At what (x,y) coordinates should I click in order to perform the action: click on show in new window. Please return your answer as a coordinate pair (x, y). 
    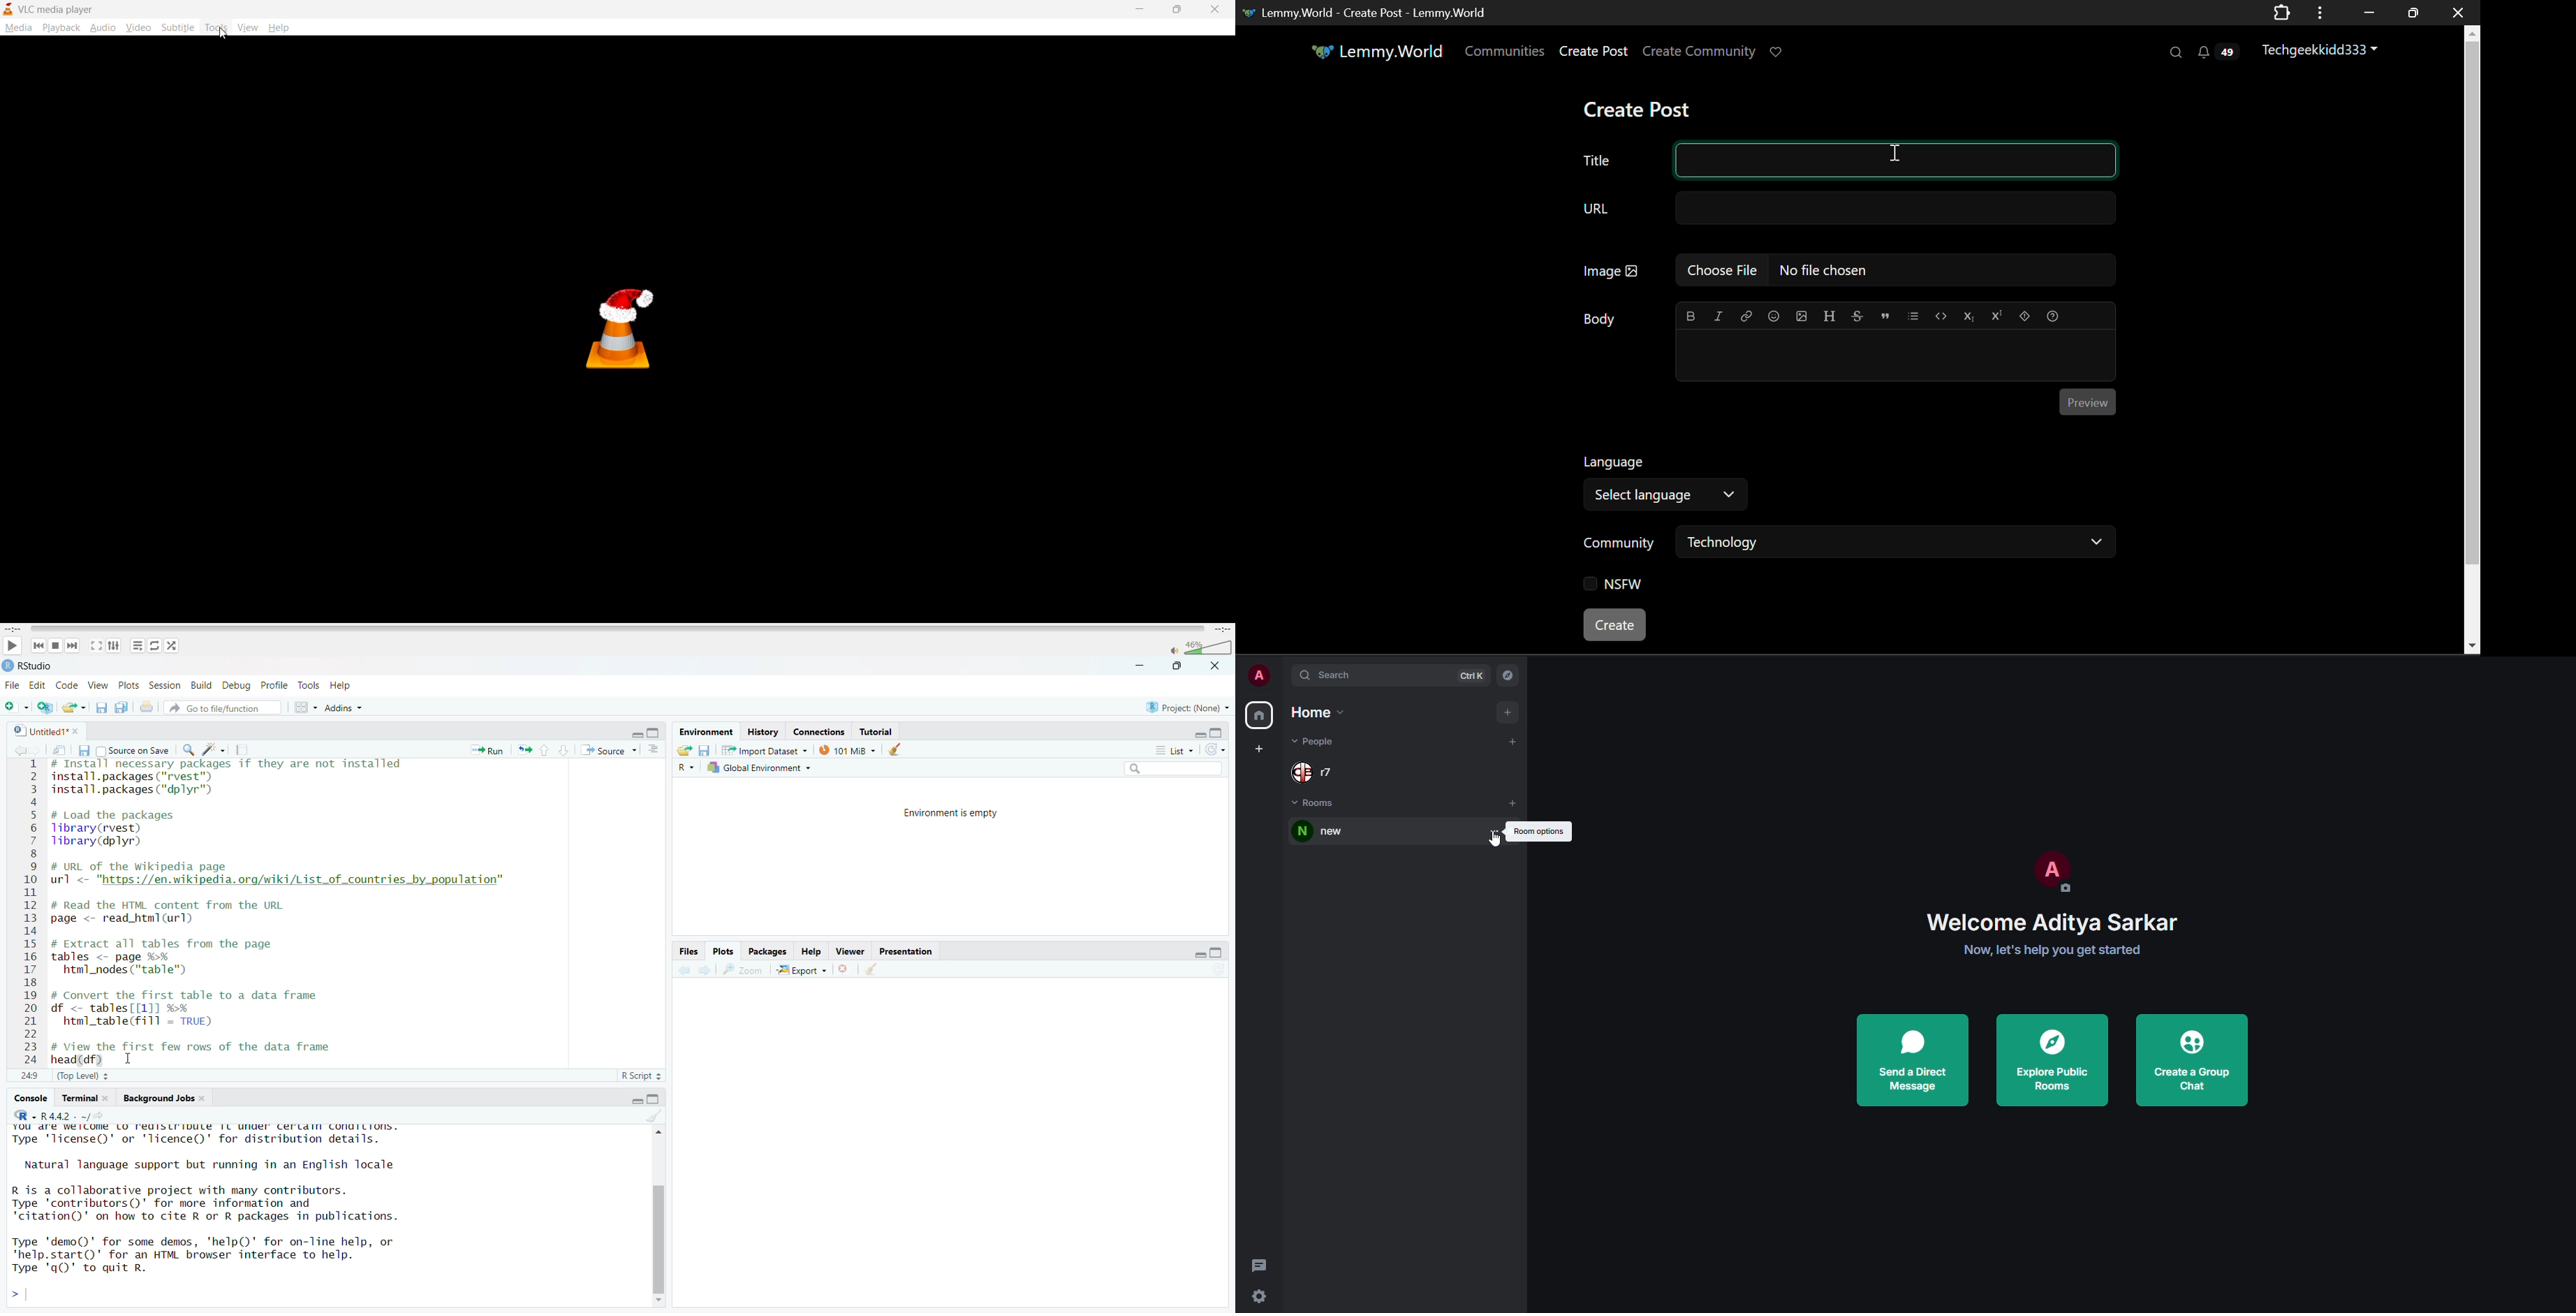
    Looking at the image, I should click on (59, 750).